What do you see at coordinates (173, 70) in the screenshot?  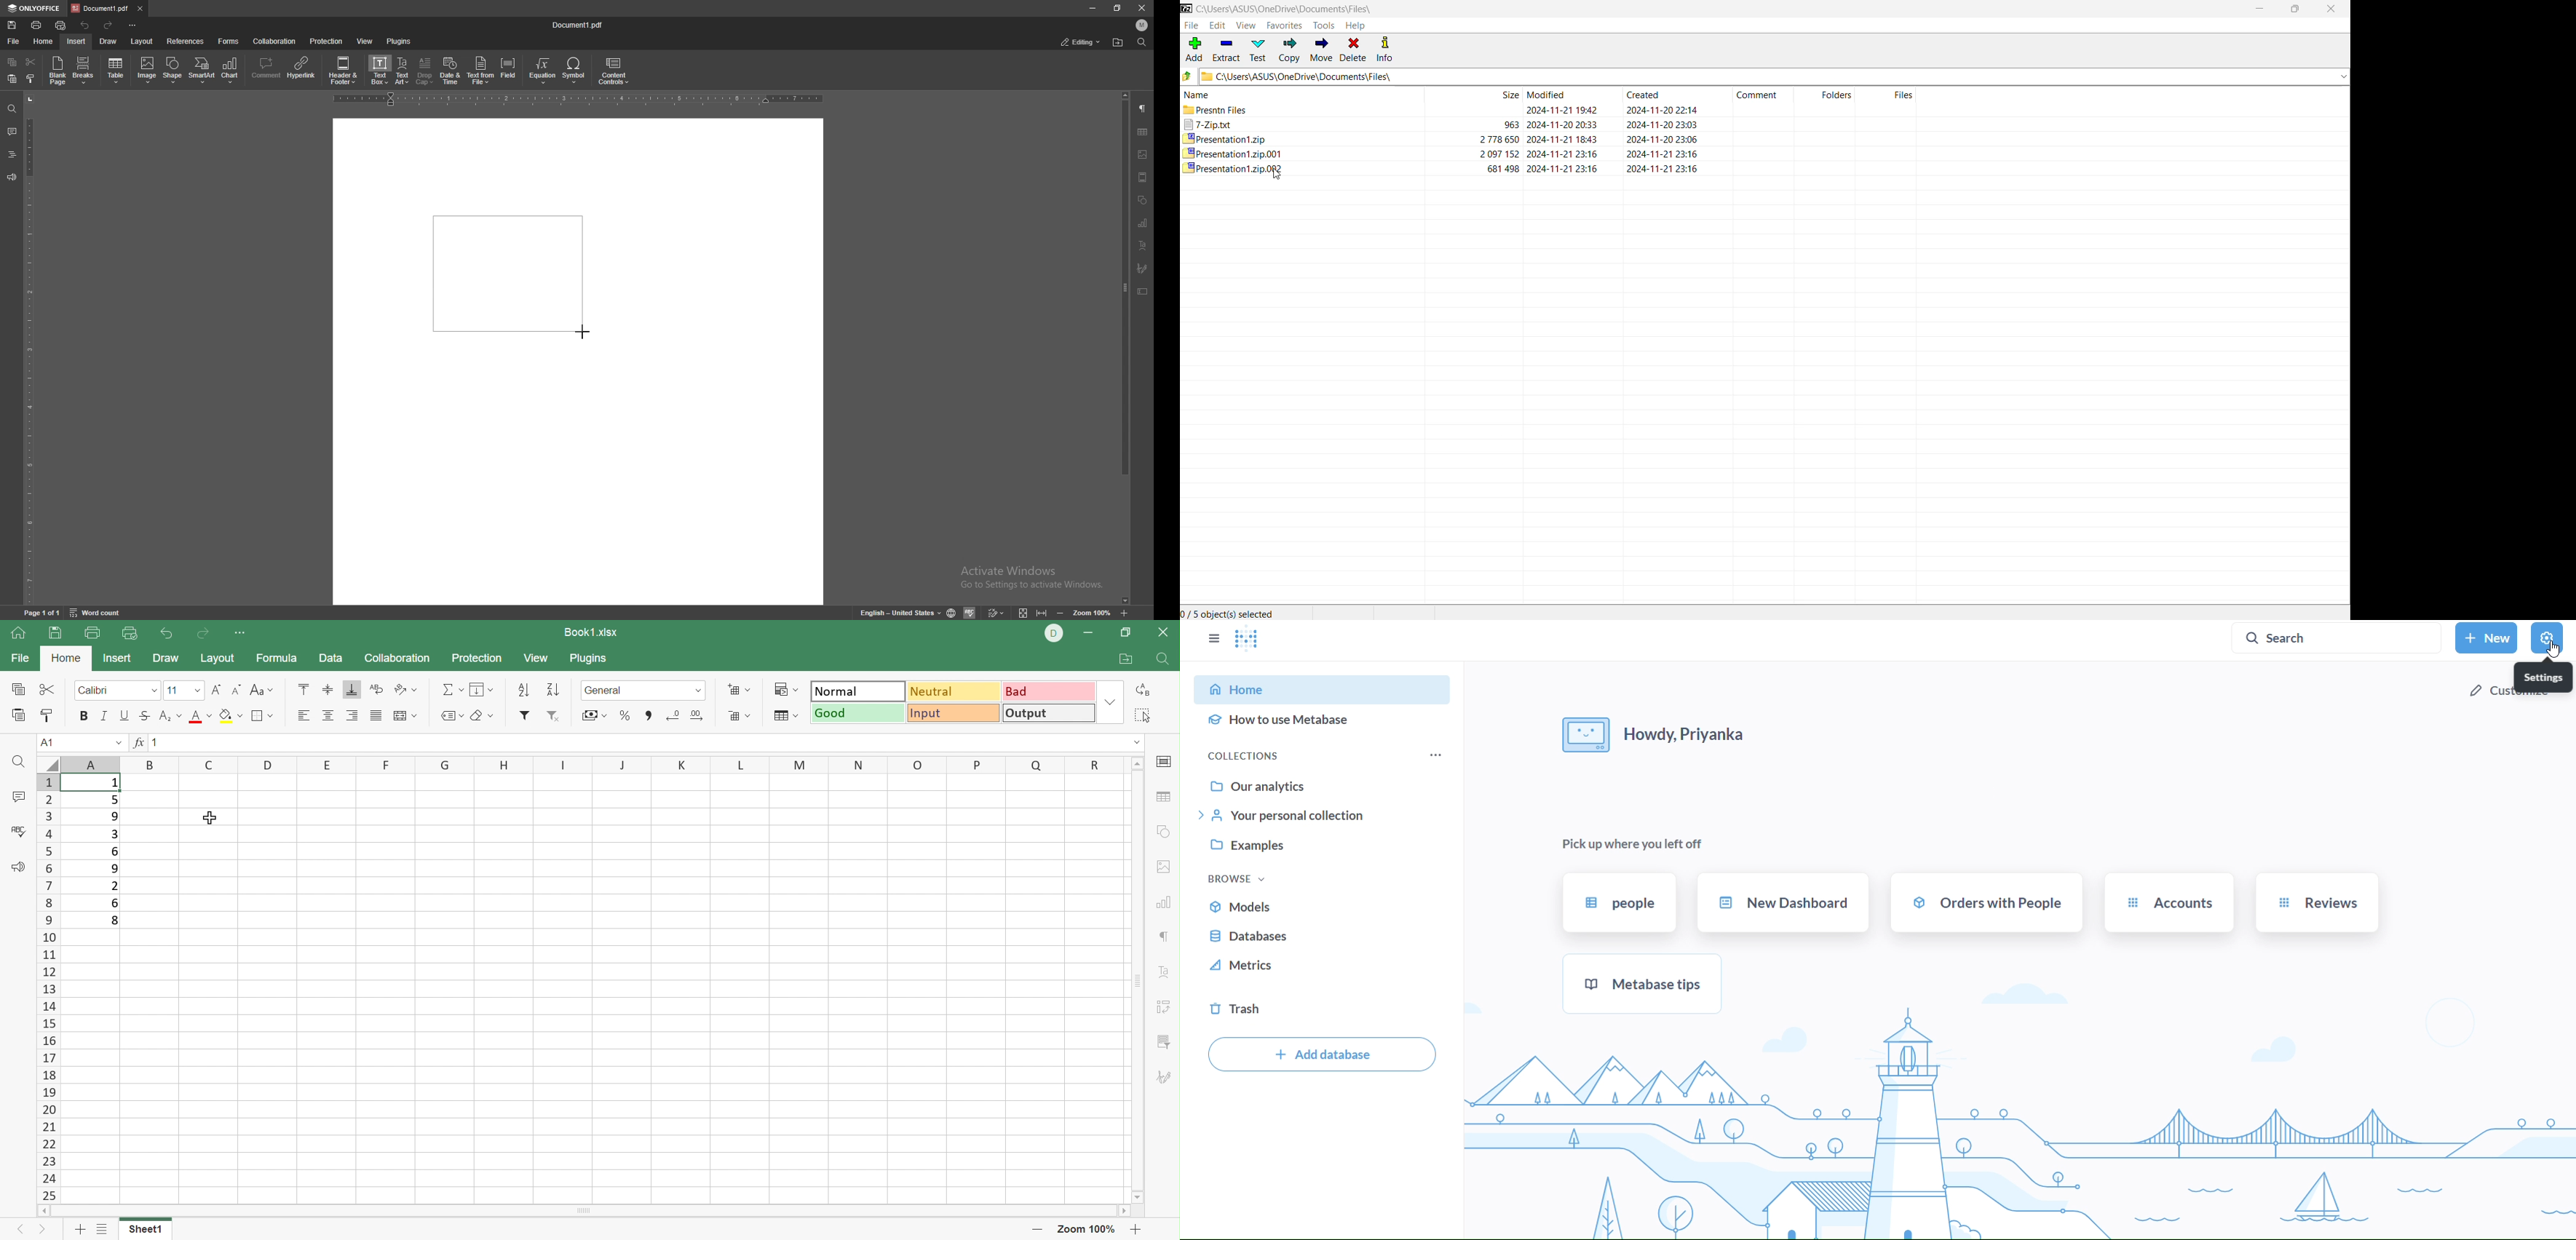 I see `shape` at bounding box center [173, 70].